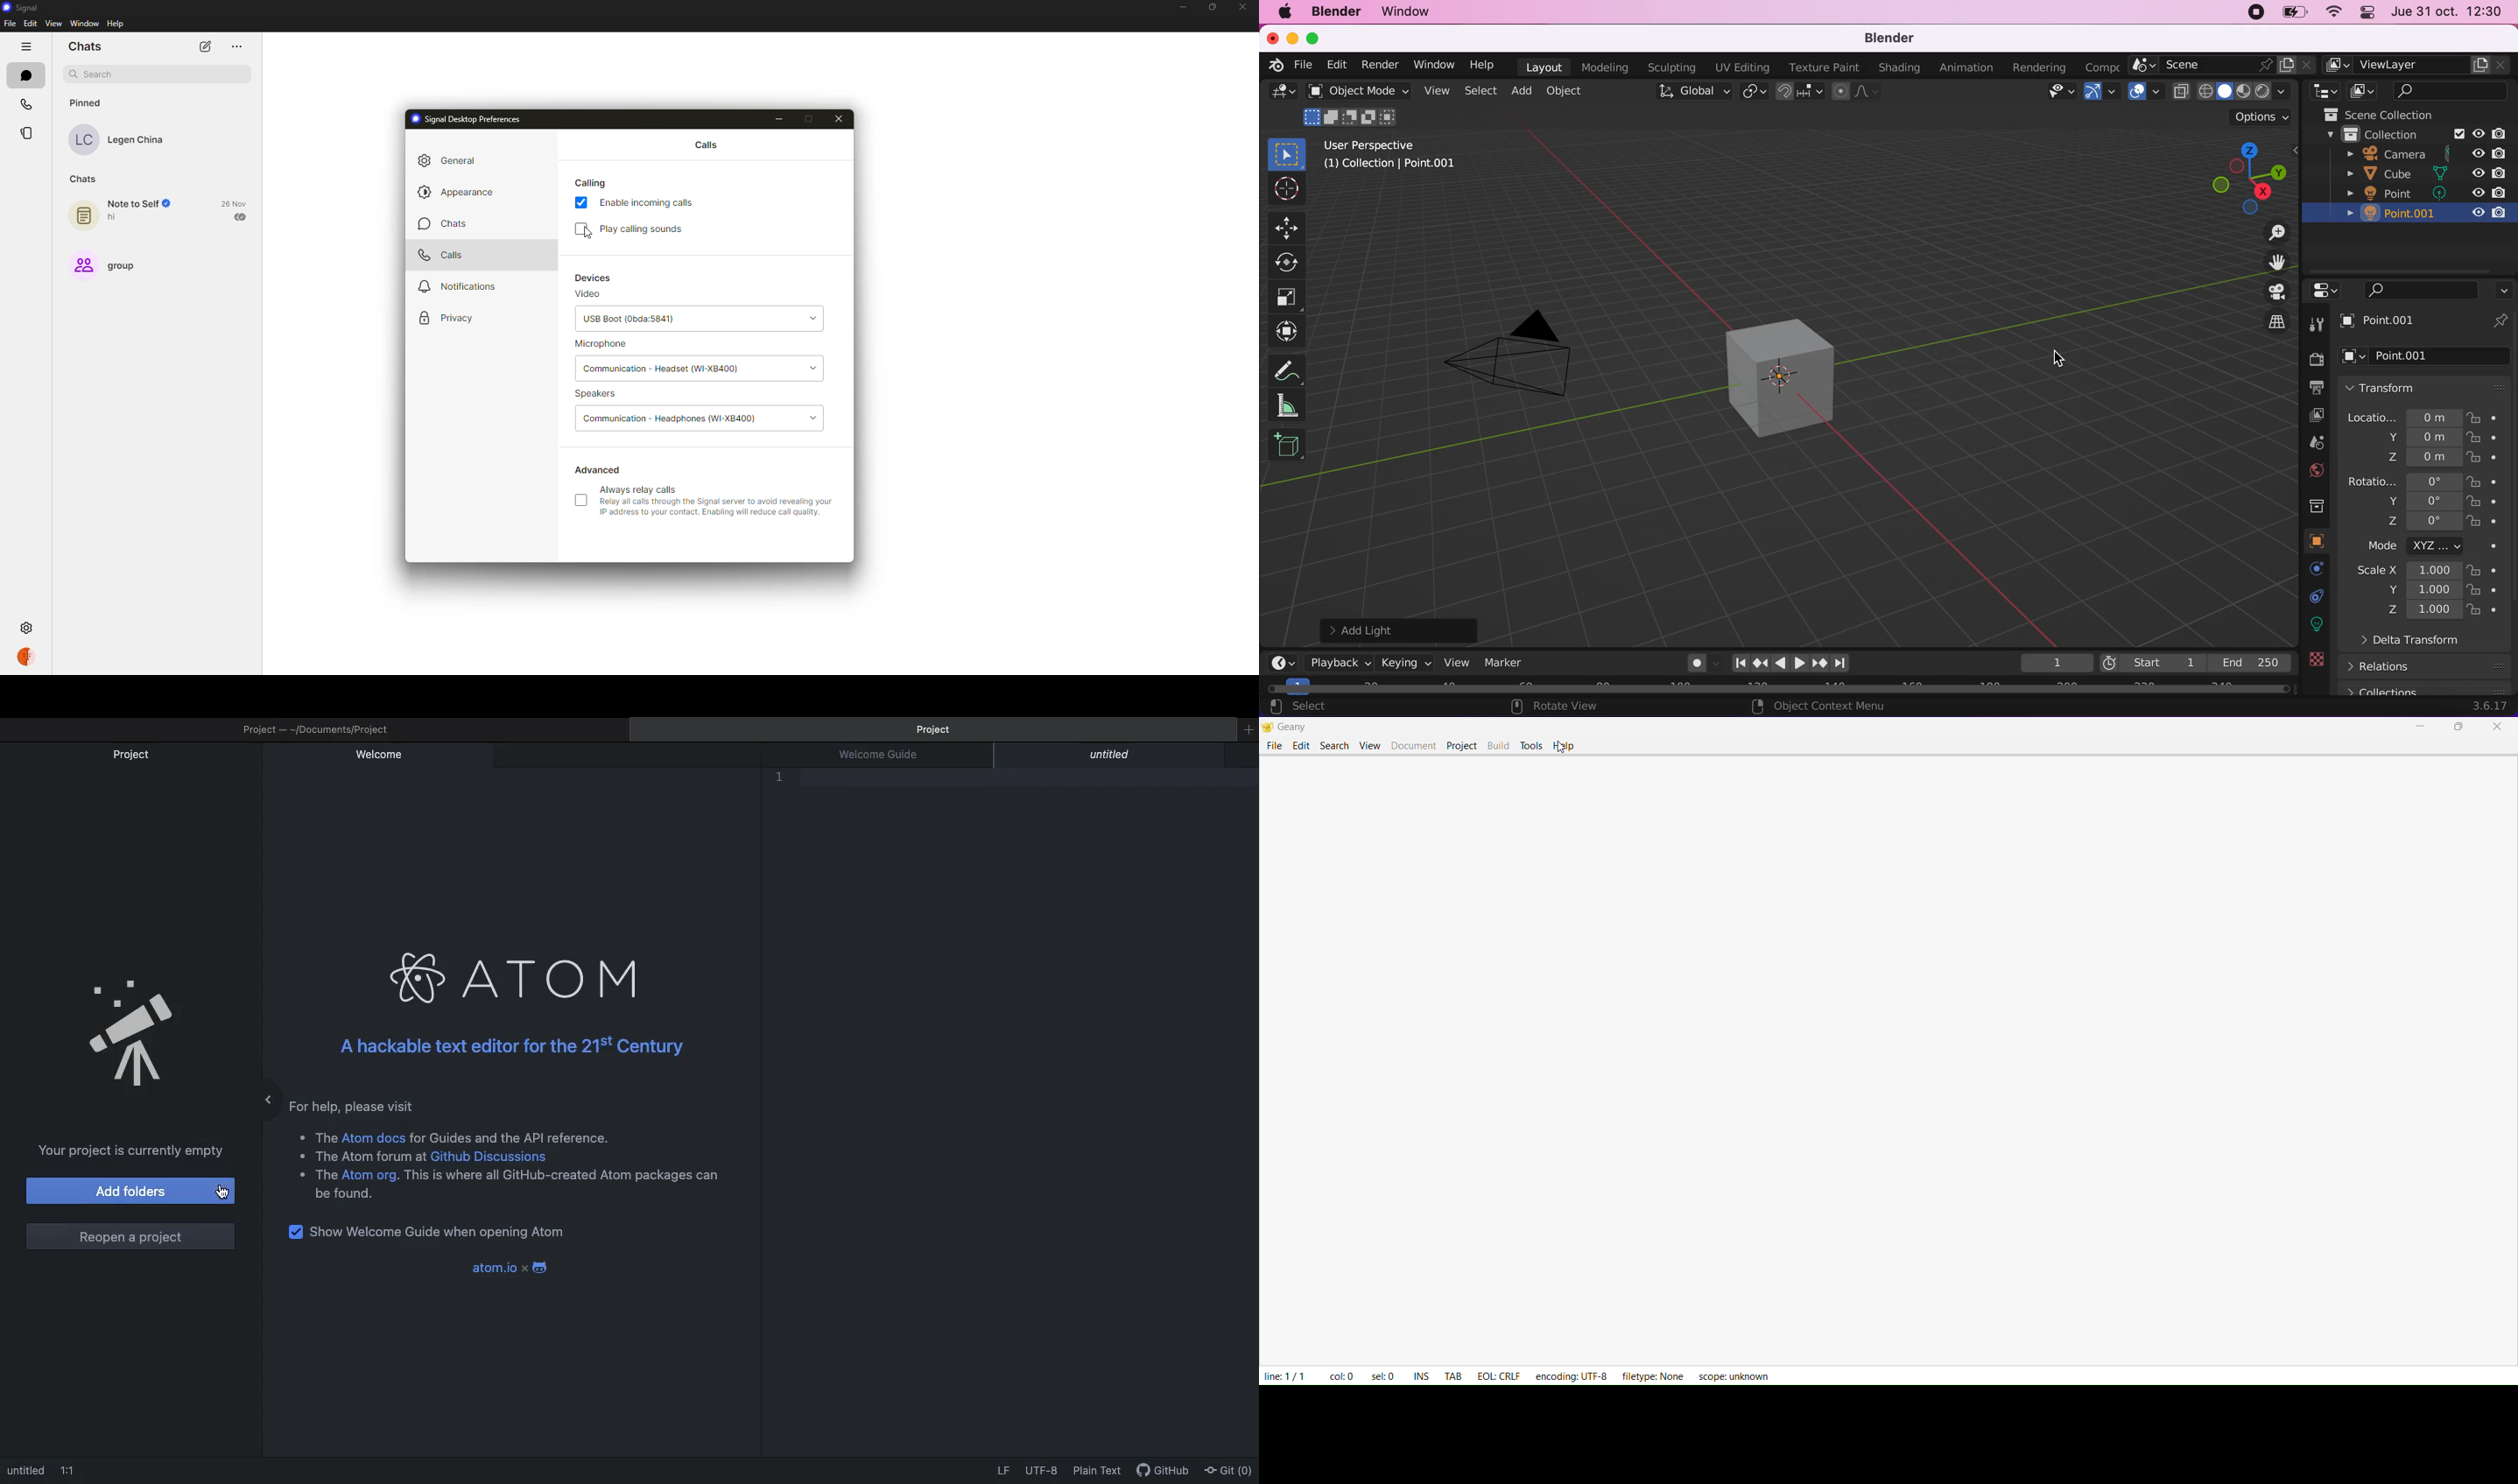 The image size is (2520, 1484). What do you see at coordinates (2313, 472) in the screenshot?
I see `world` at bounding box center [2313, 472].